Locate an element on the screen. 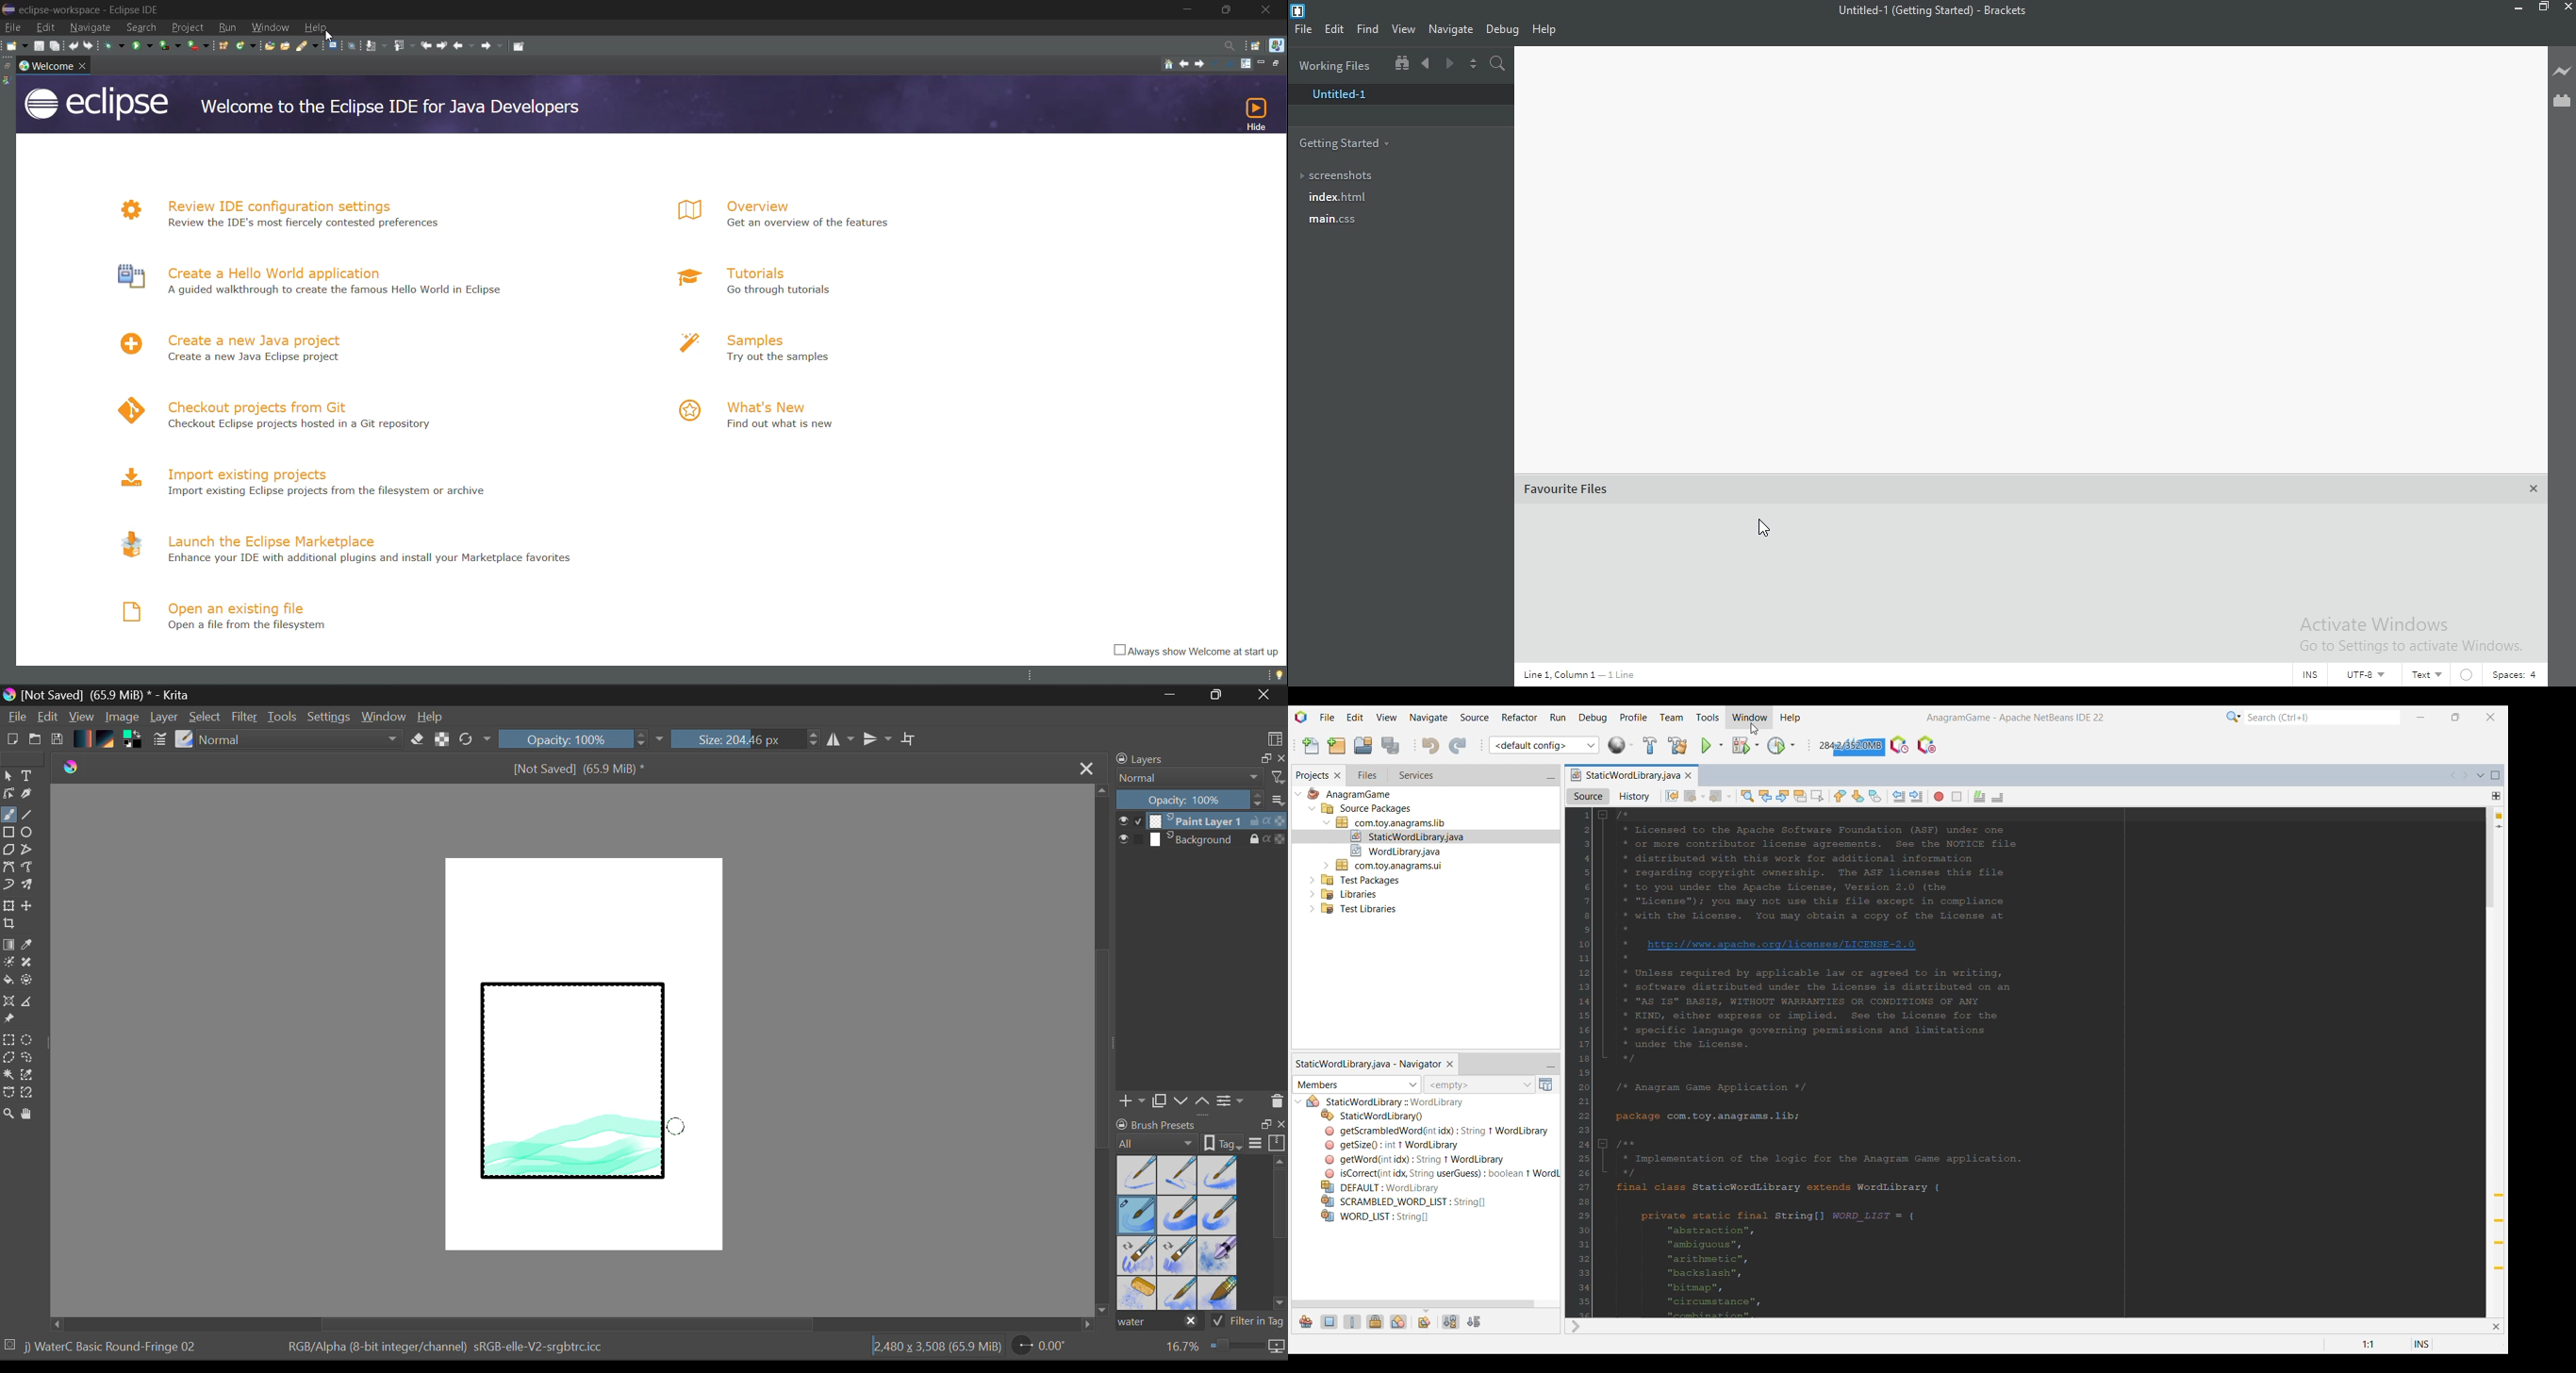 This screenshot has height=1400, width=2576. save is located at coordinates (39, 45).